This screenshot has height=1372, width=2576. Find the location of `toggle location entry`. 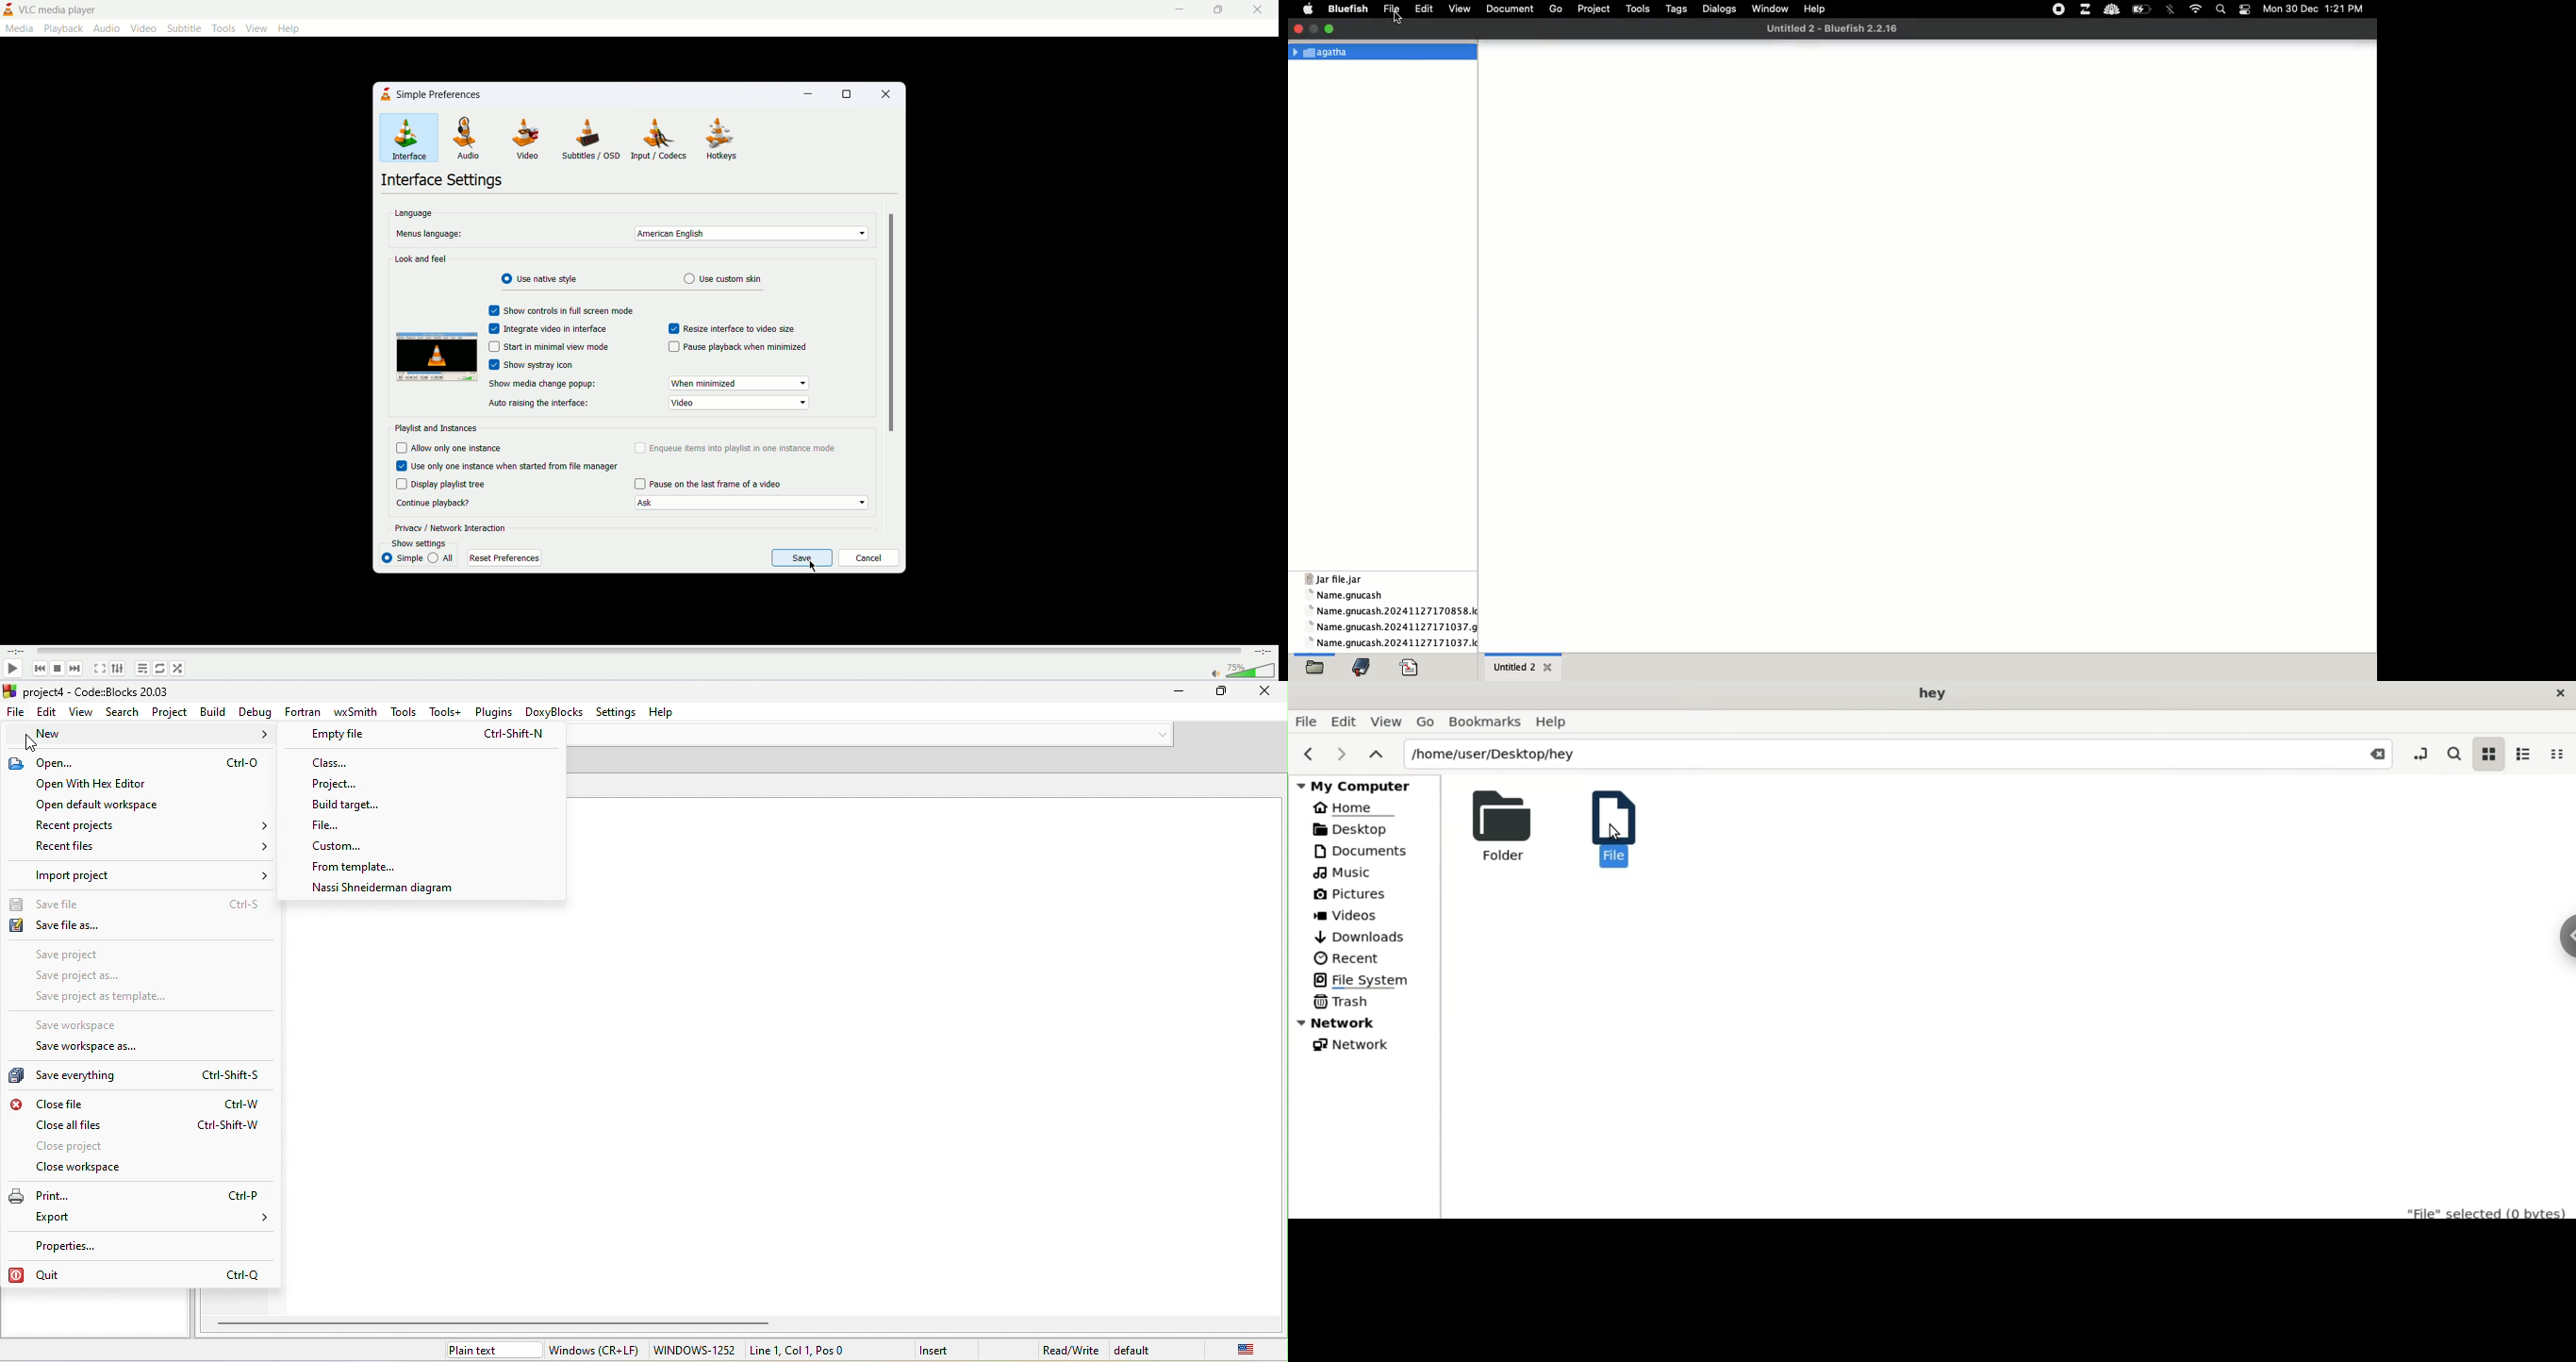

toggle location entry is located at coordinates (2424, 753).